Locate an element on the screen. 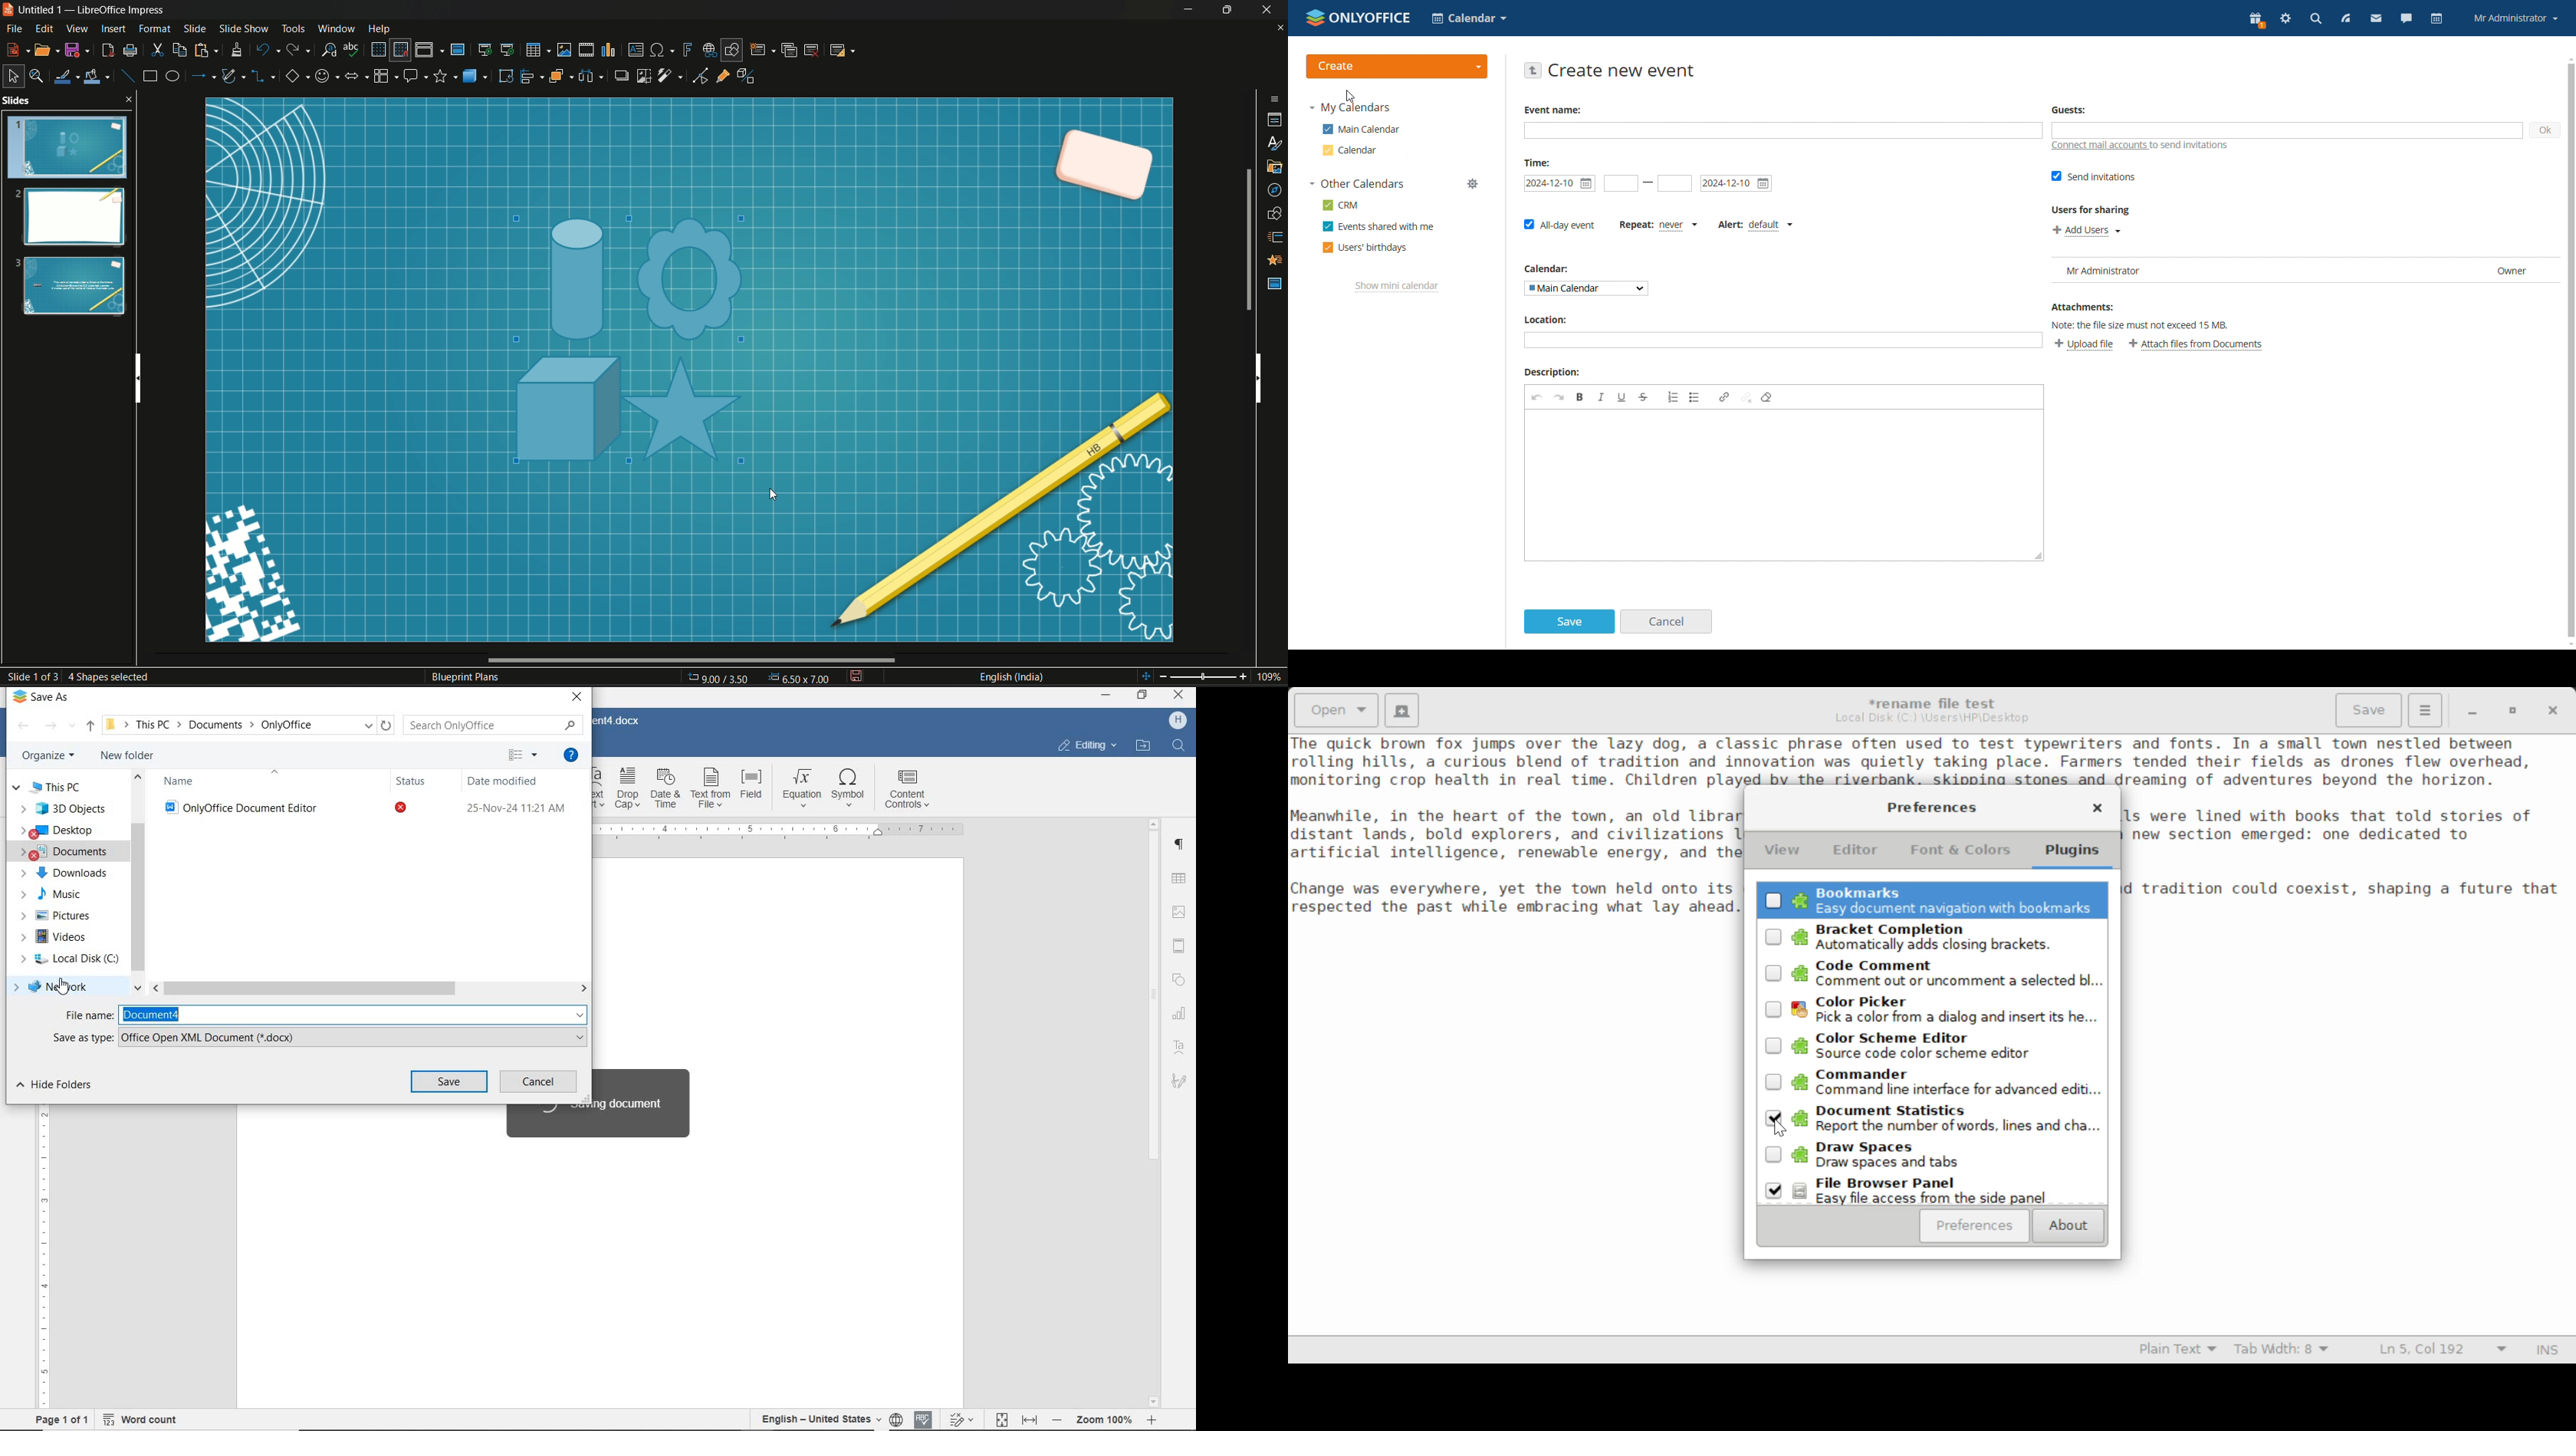 This screenshot has width=2576, height=1456. Create New Document is located at coordinates (1401, 709).